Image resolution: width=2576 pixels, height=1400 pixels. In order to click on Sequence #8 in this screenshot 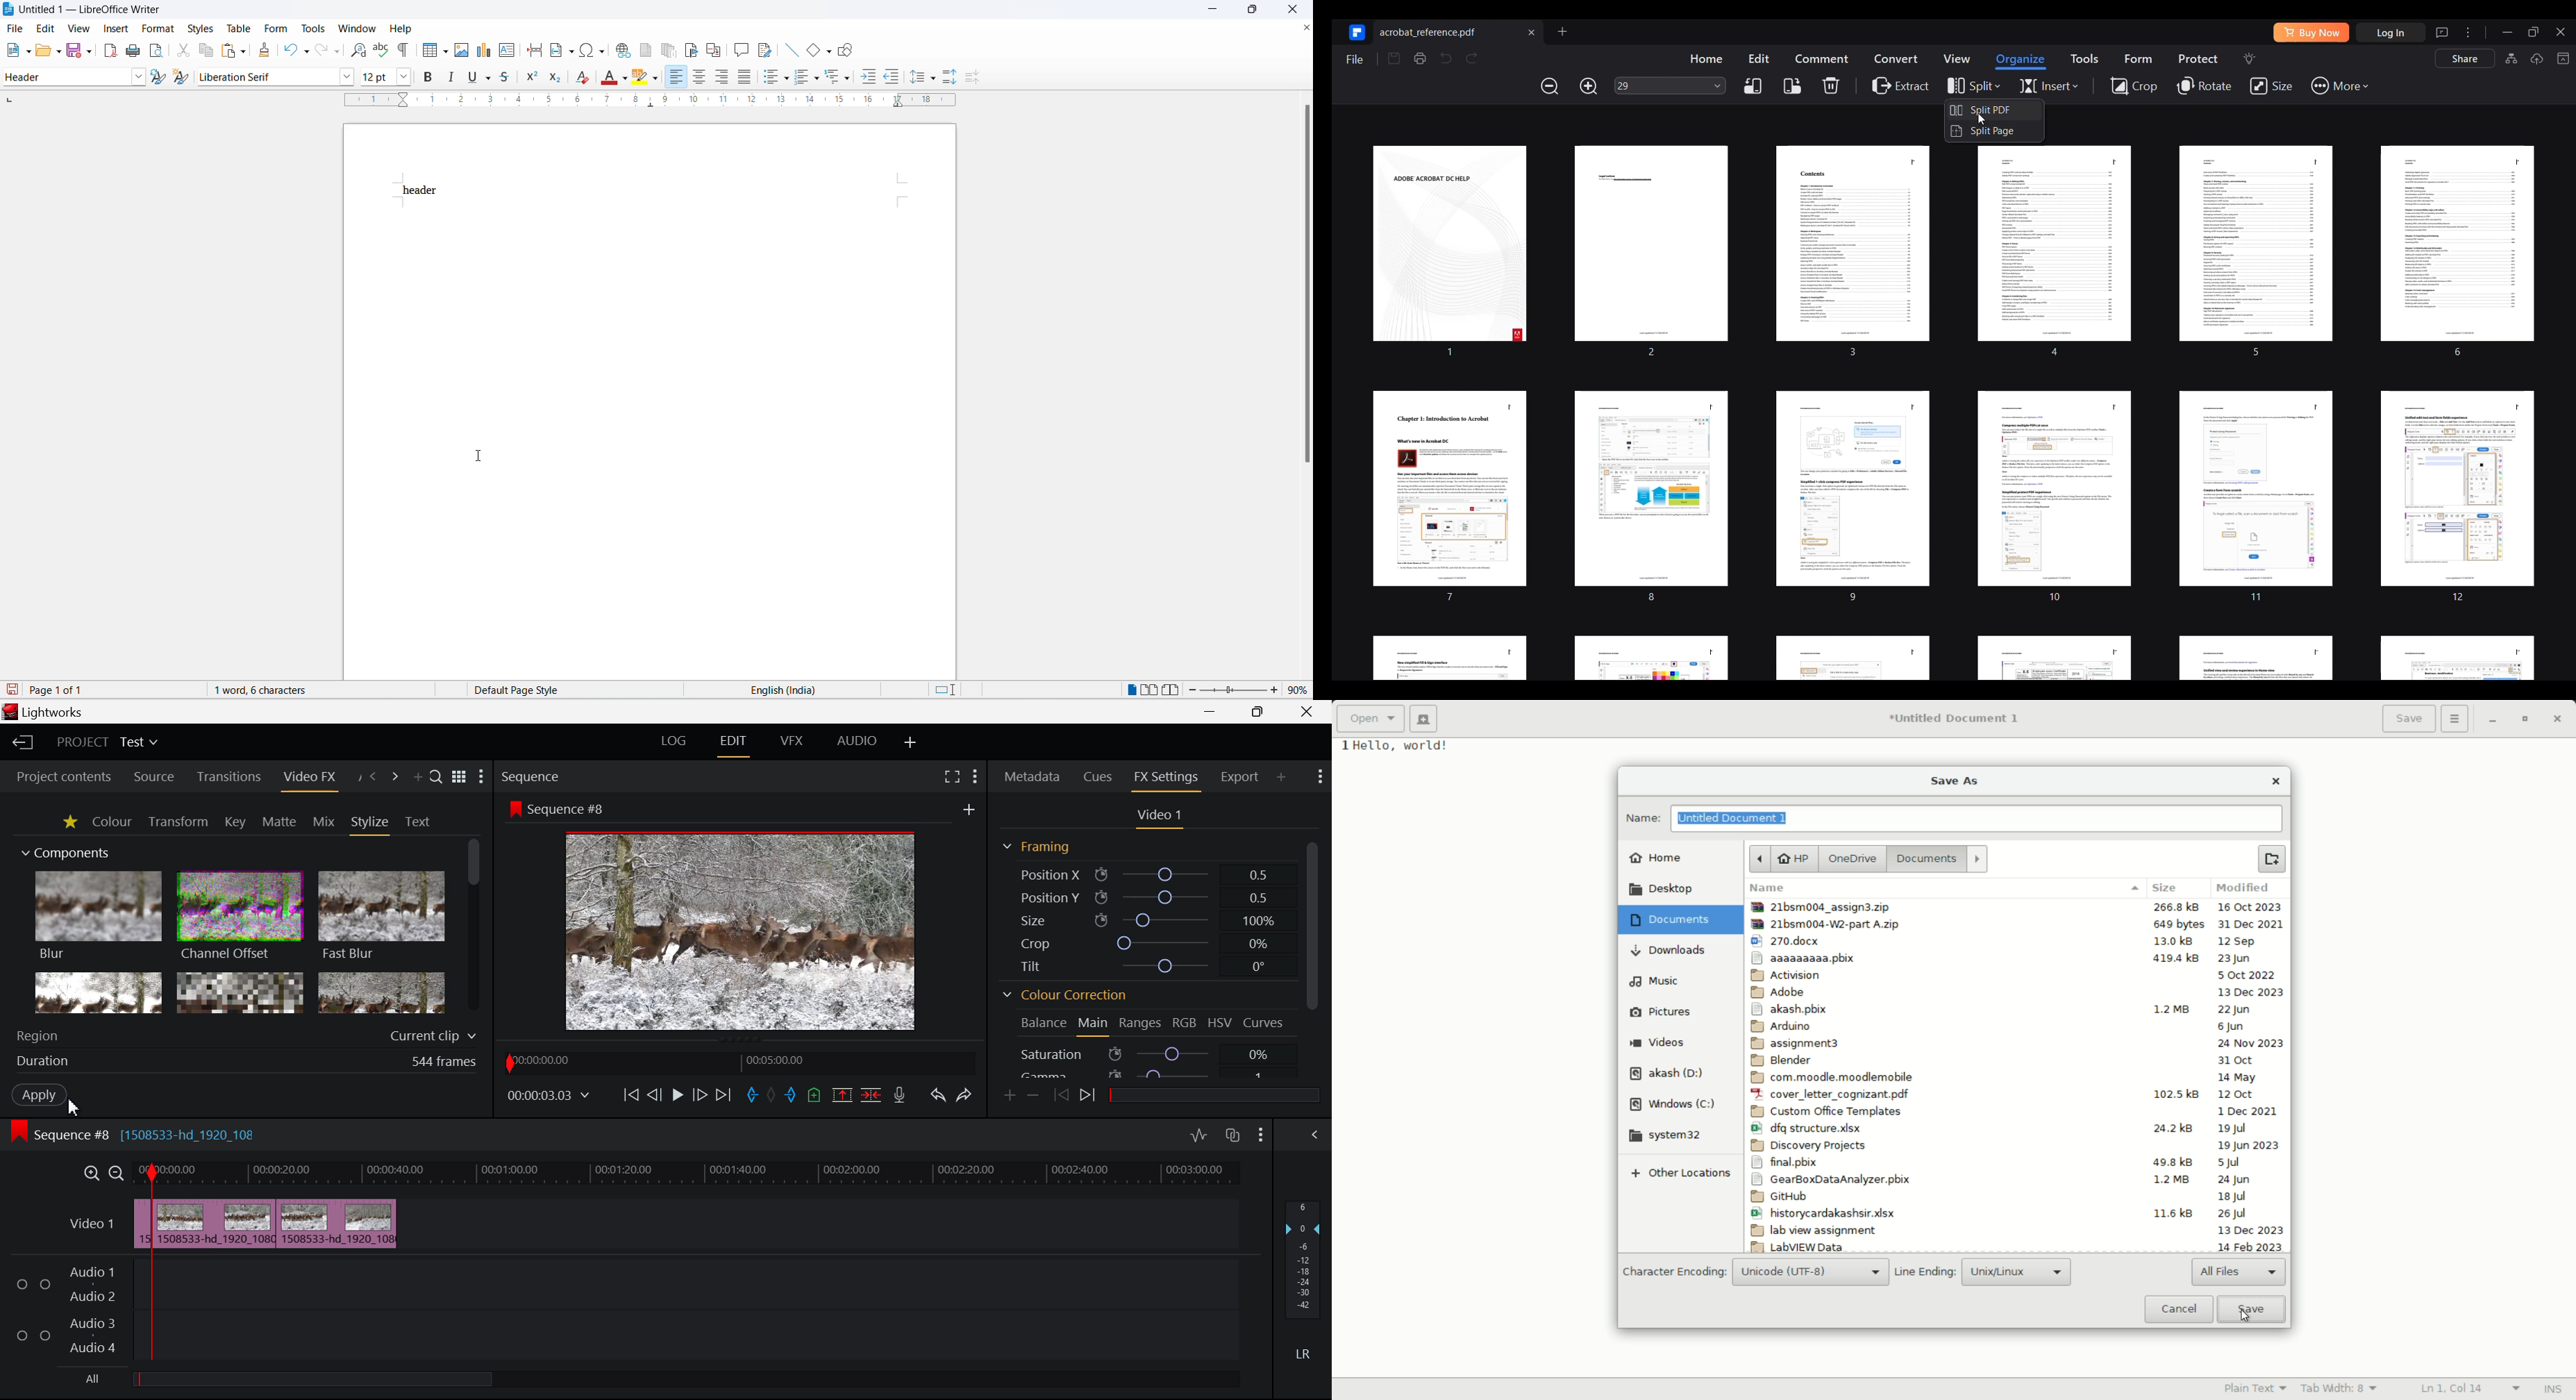, I will do `click(558, 808)`.